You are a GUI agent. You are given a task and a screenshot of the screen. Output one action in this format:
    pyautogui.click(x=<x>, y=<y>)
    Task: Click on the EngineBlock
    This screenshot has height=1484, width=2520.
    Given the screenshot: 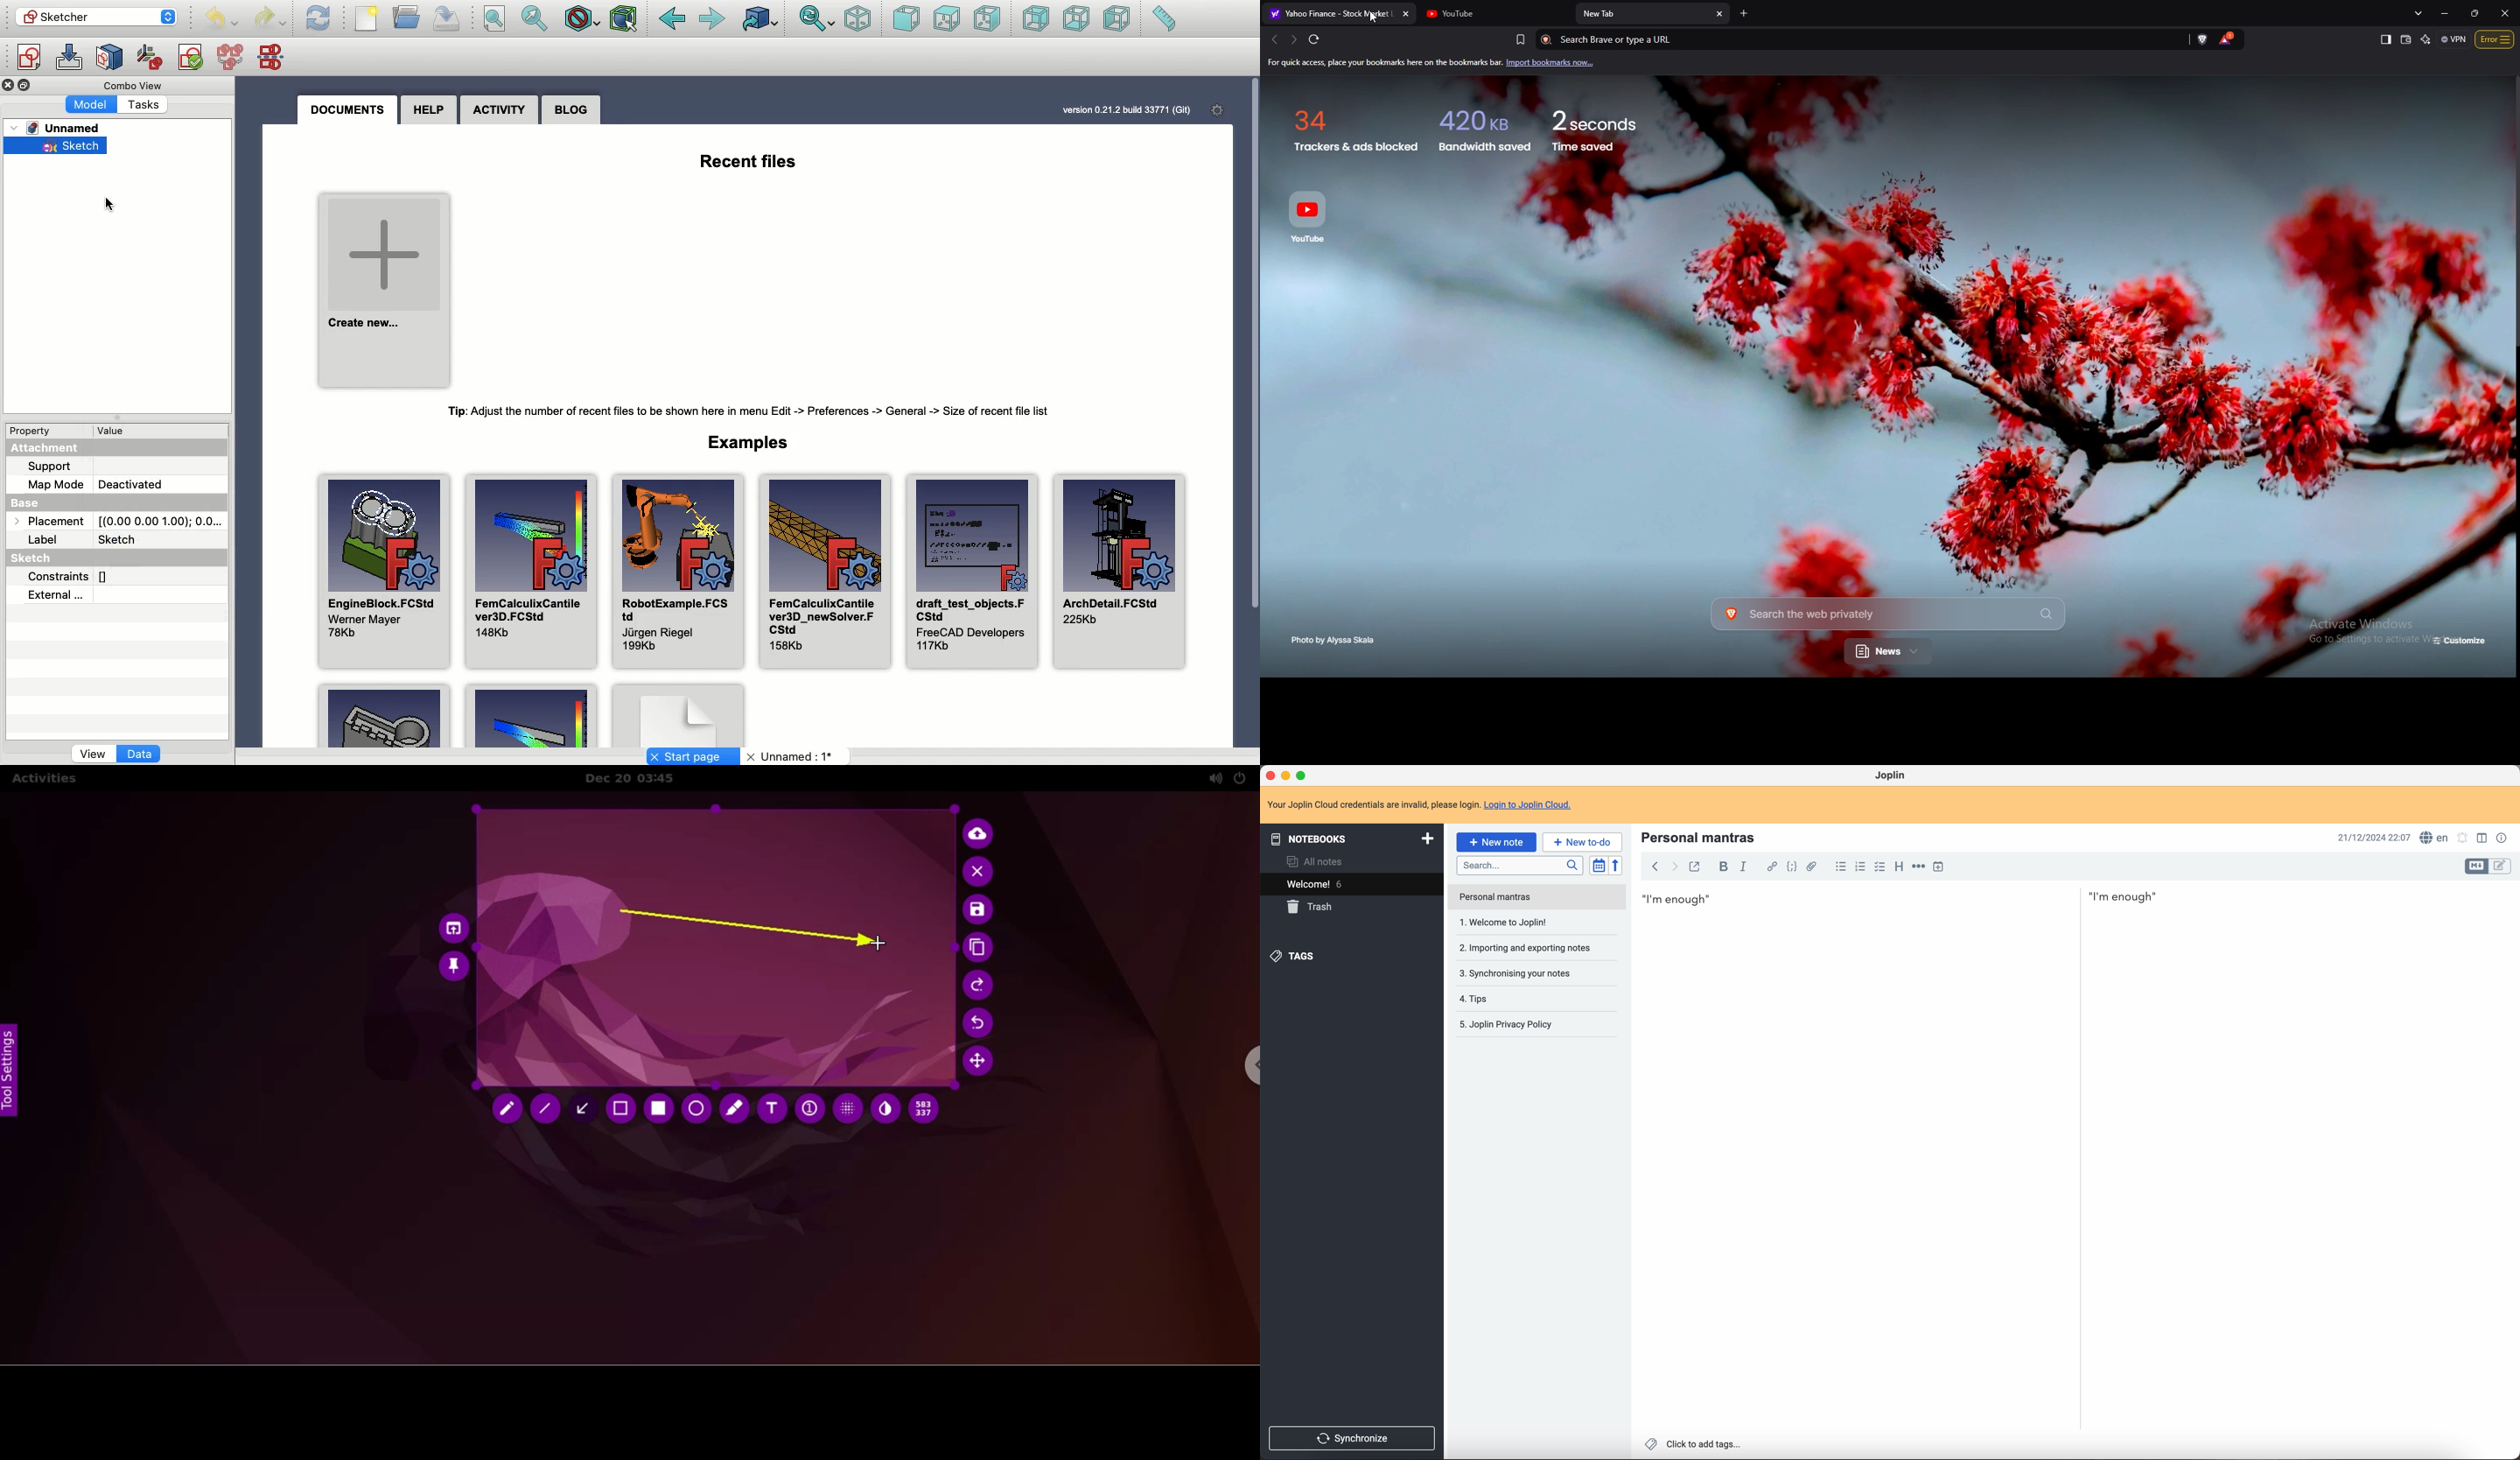 What is the action you would take?
    pyautogui.click(x=382, y=565)
    